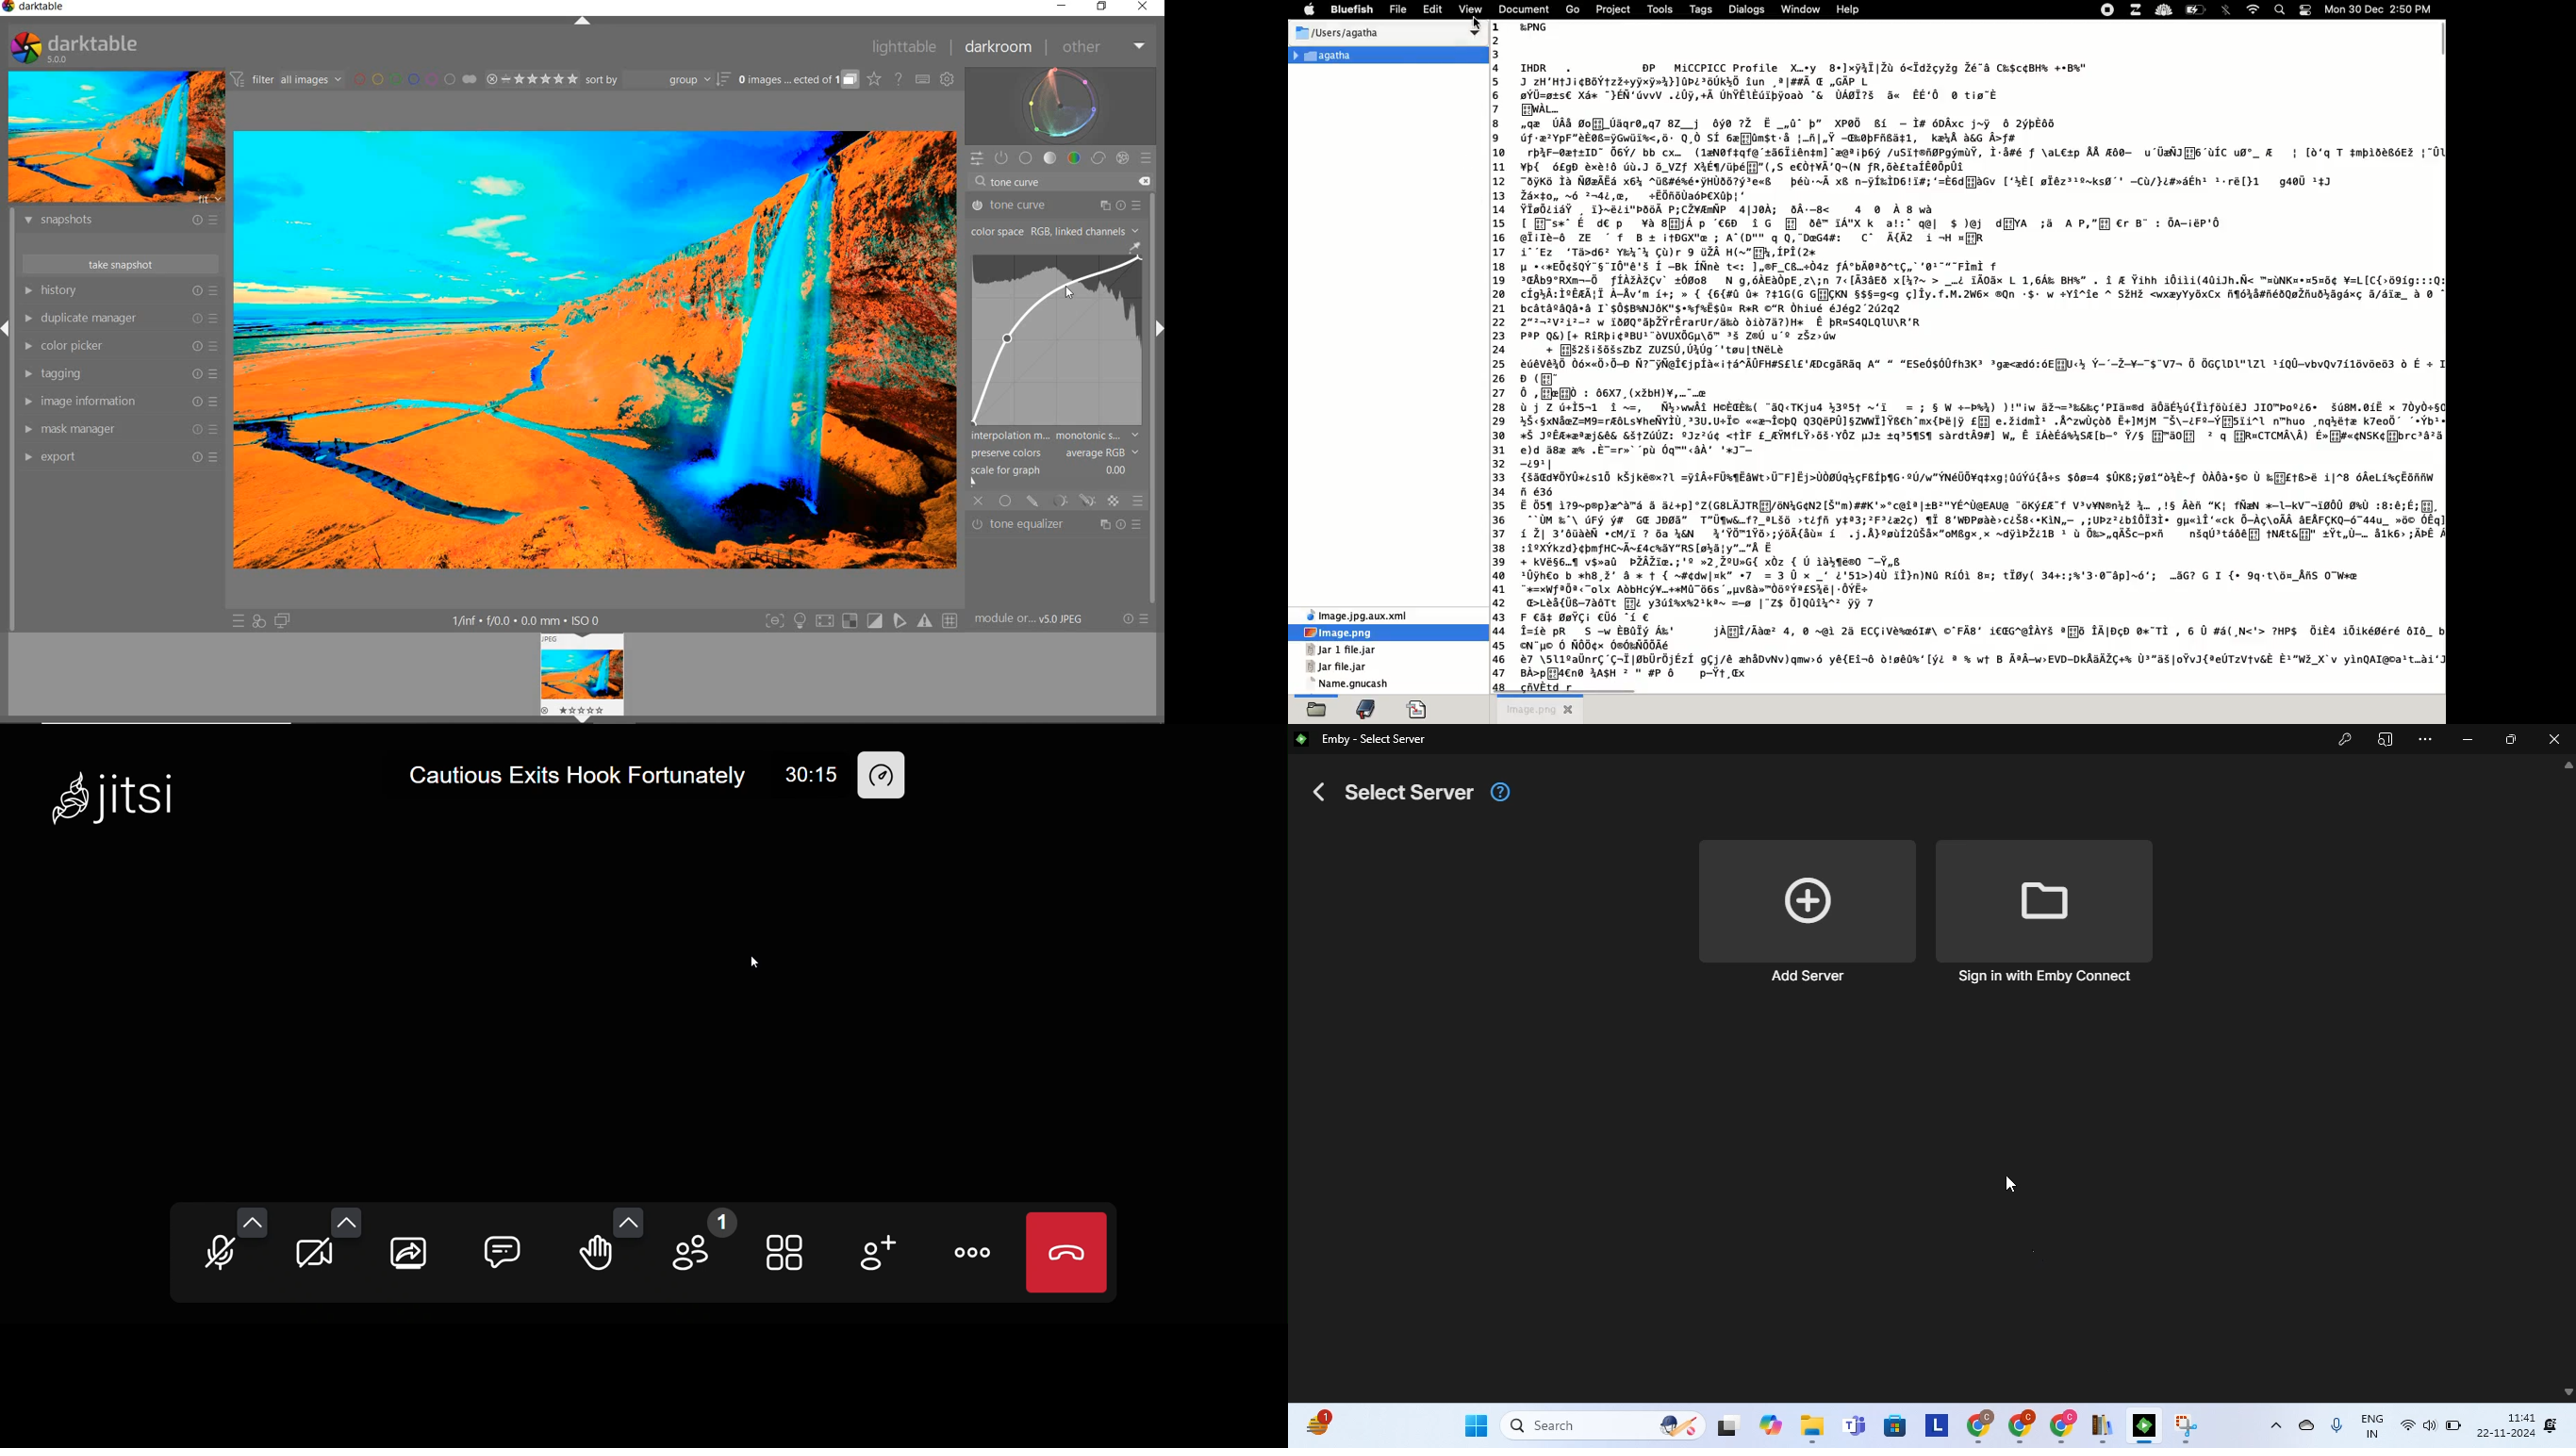 This screenshot has height=1456, width=2576. I want to click on view, so click(1471, 8).